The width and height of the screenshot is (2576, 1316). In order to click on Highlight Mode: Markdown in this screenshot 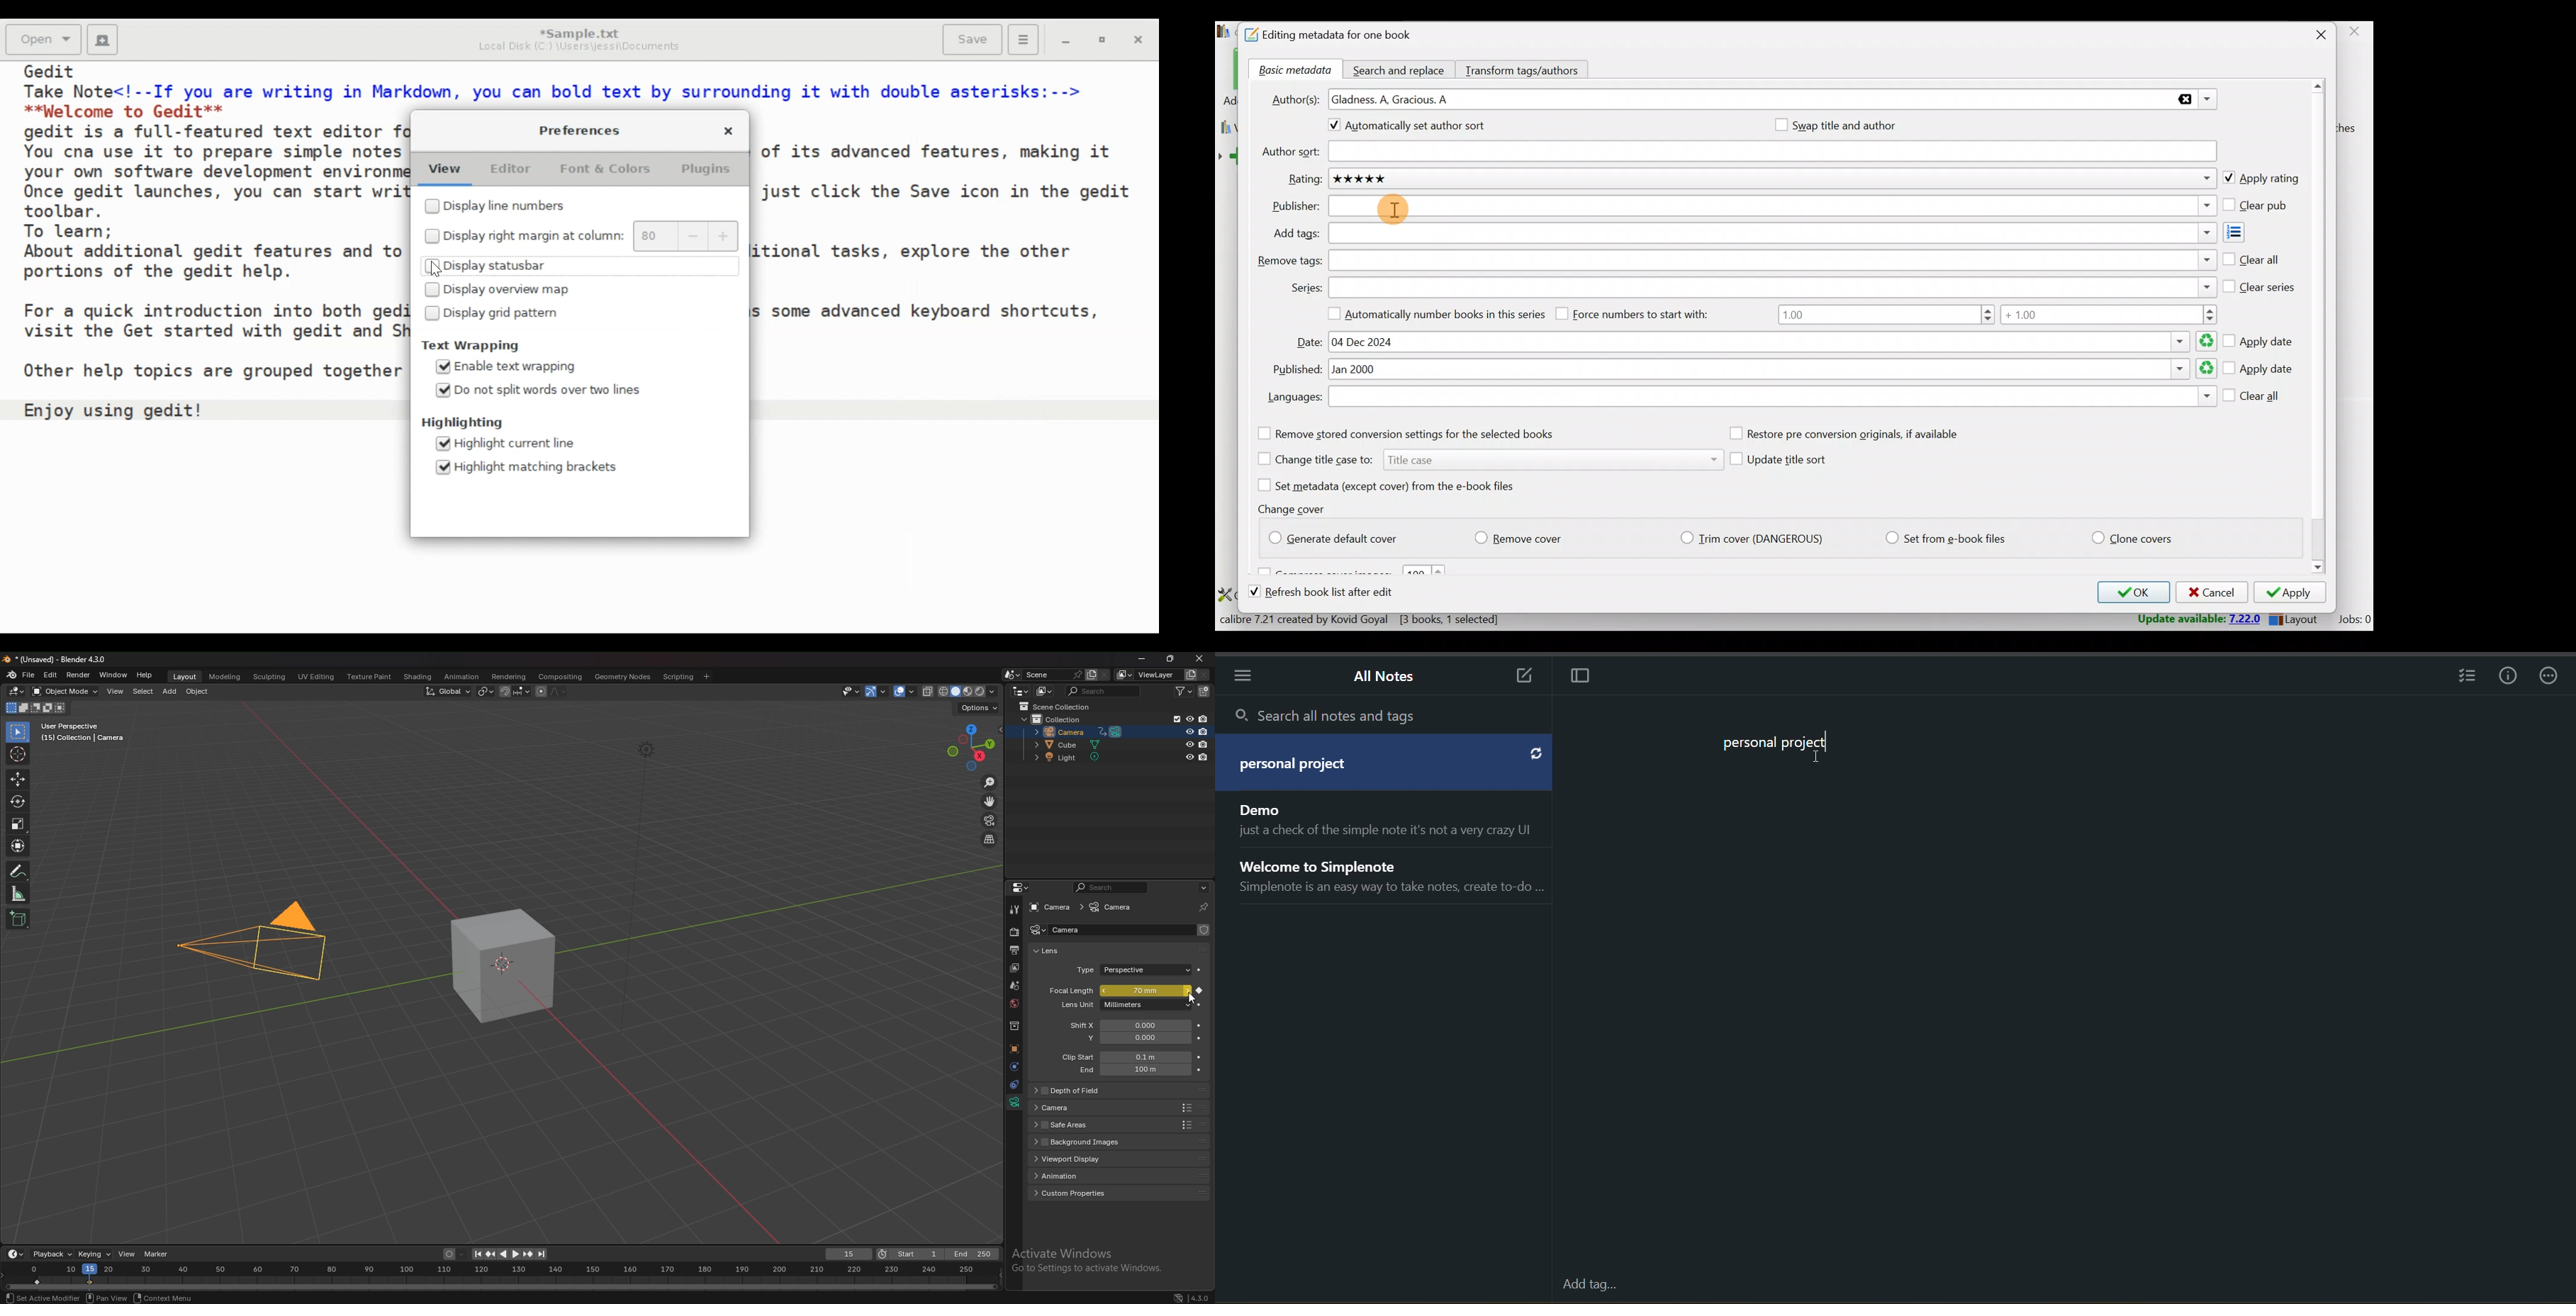, I will do `click(787, 621)`.